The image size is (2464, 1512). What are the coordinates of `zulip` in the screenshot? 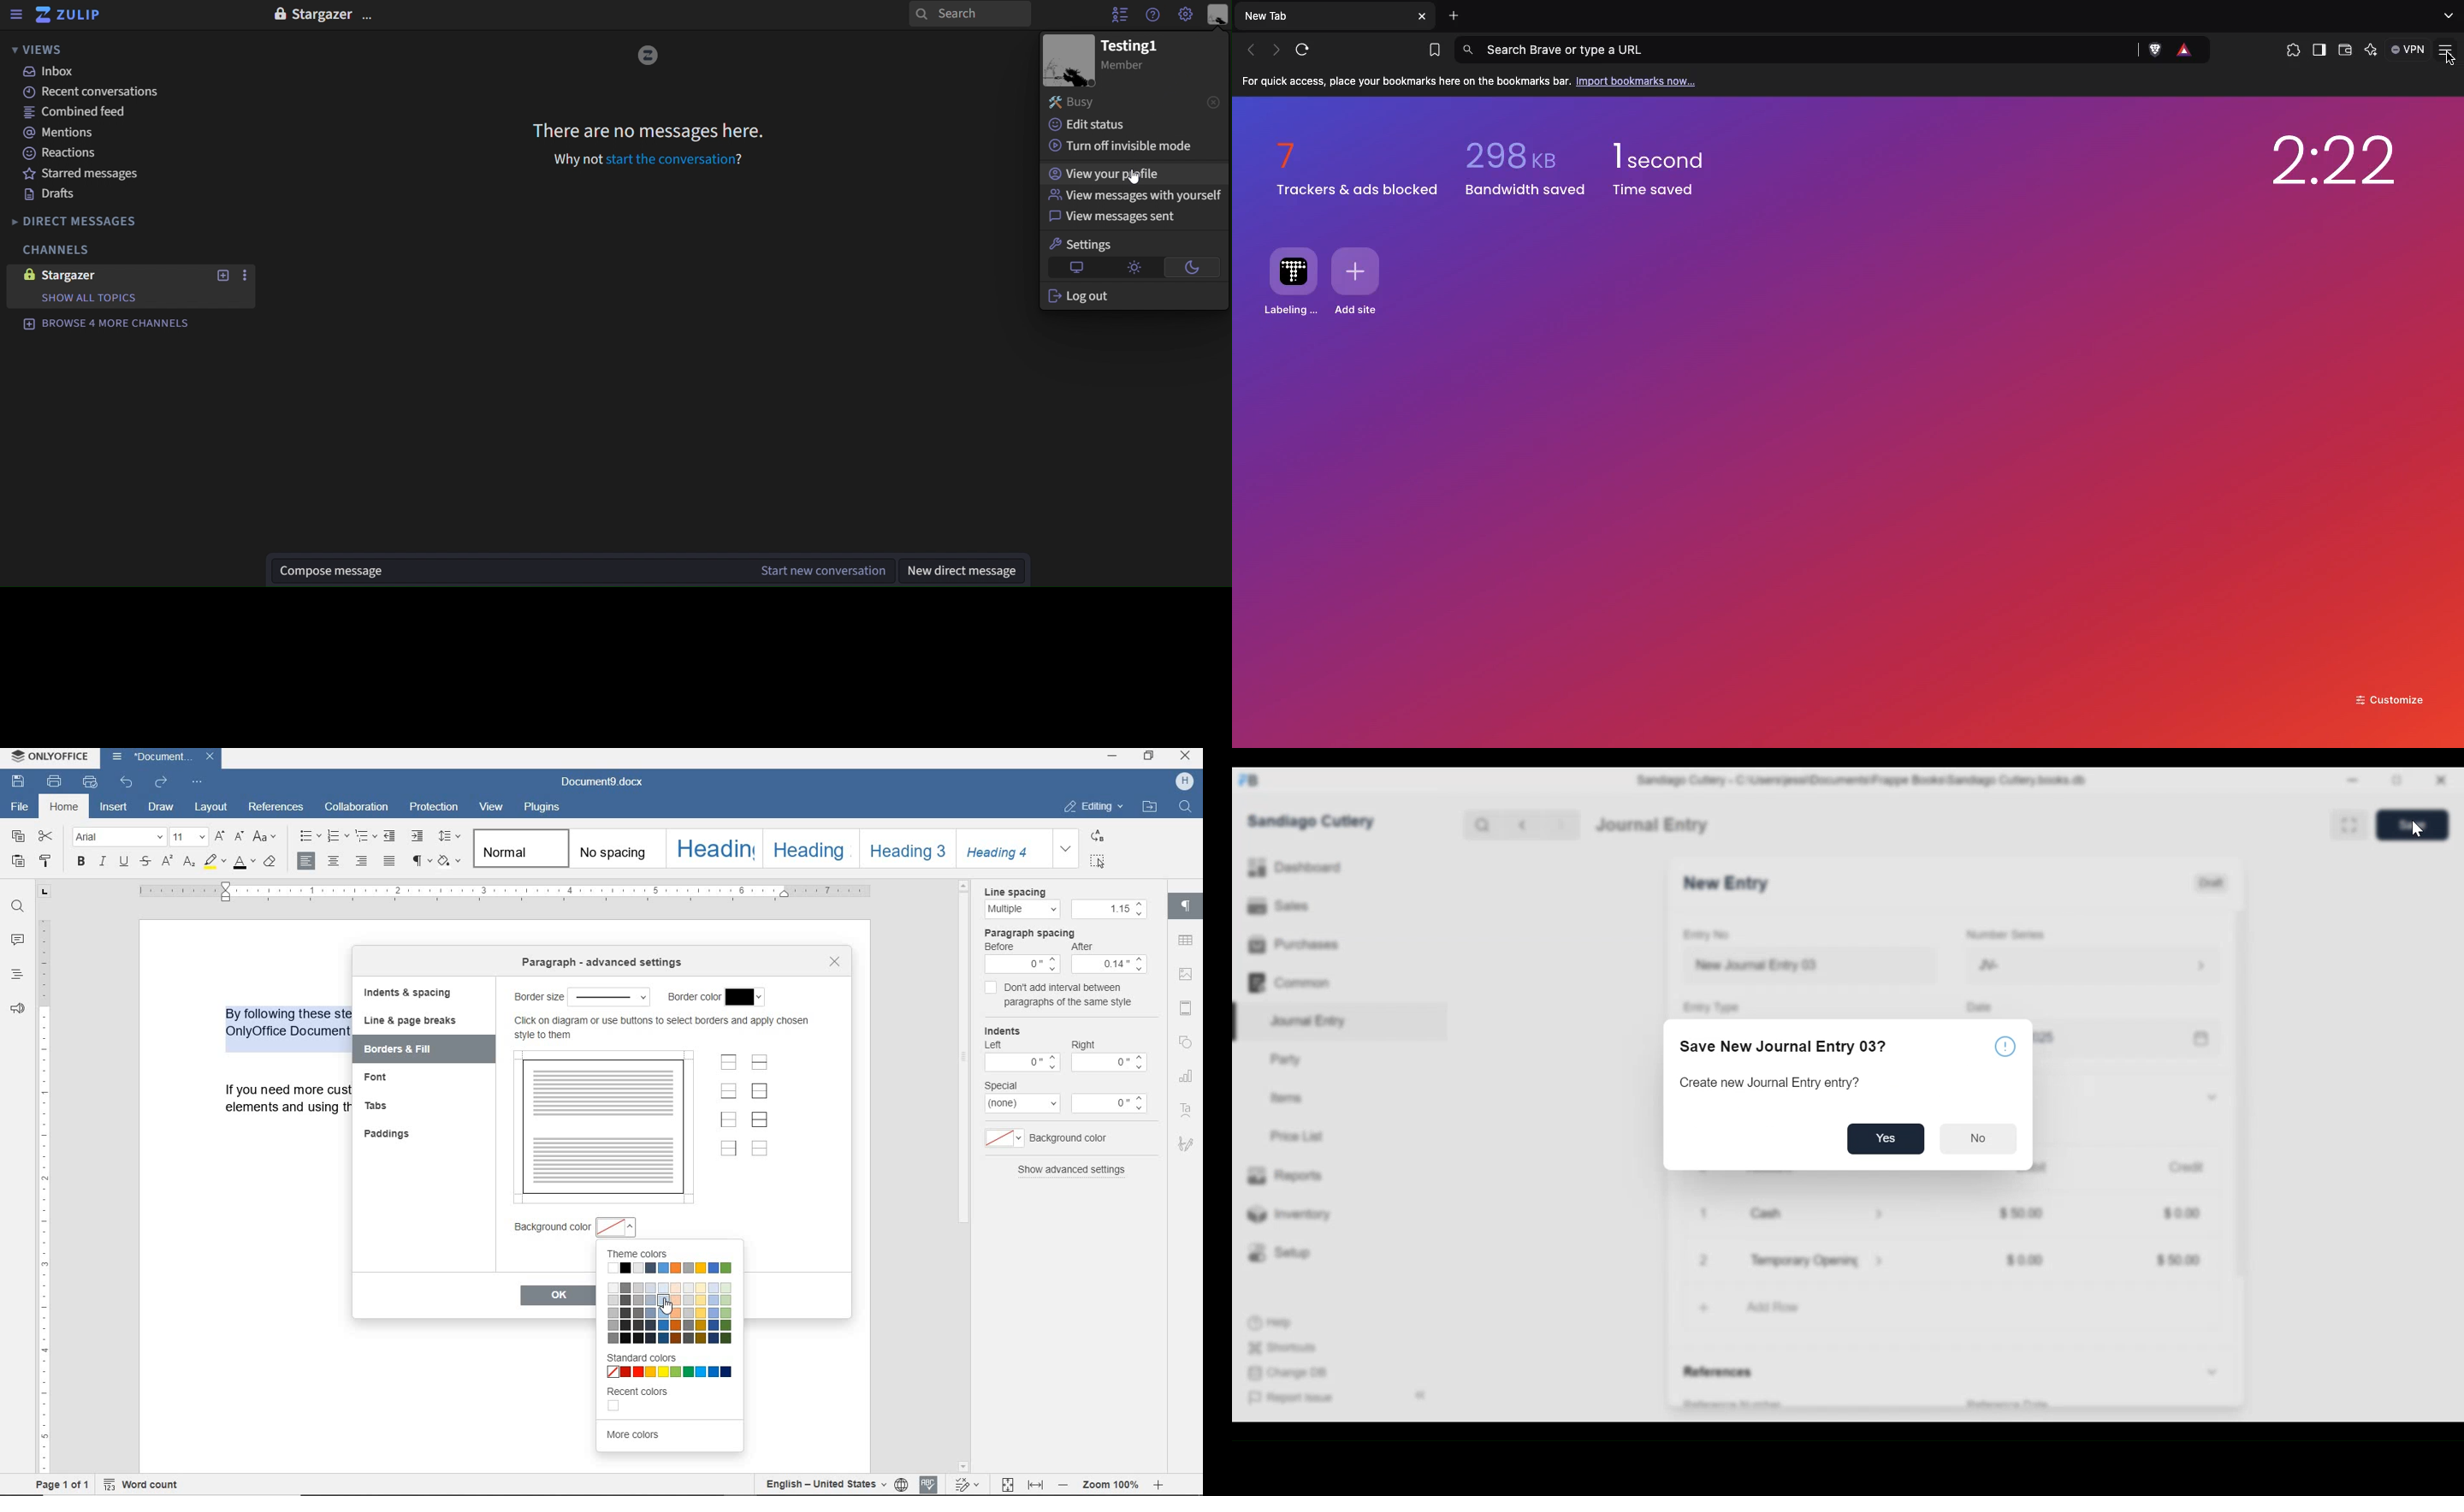 It's located at (75, 16).